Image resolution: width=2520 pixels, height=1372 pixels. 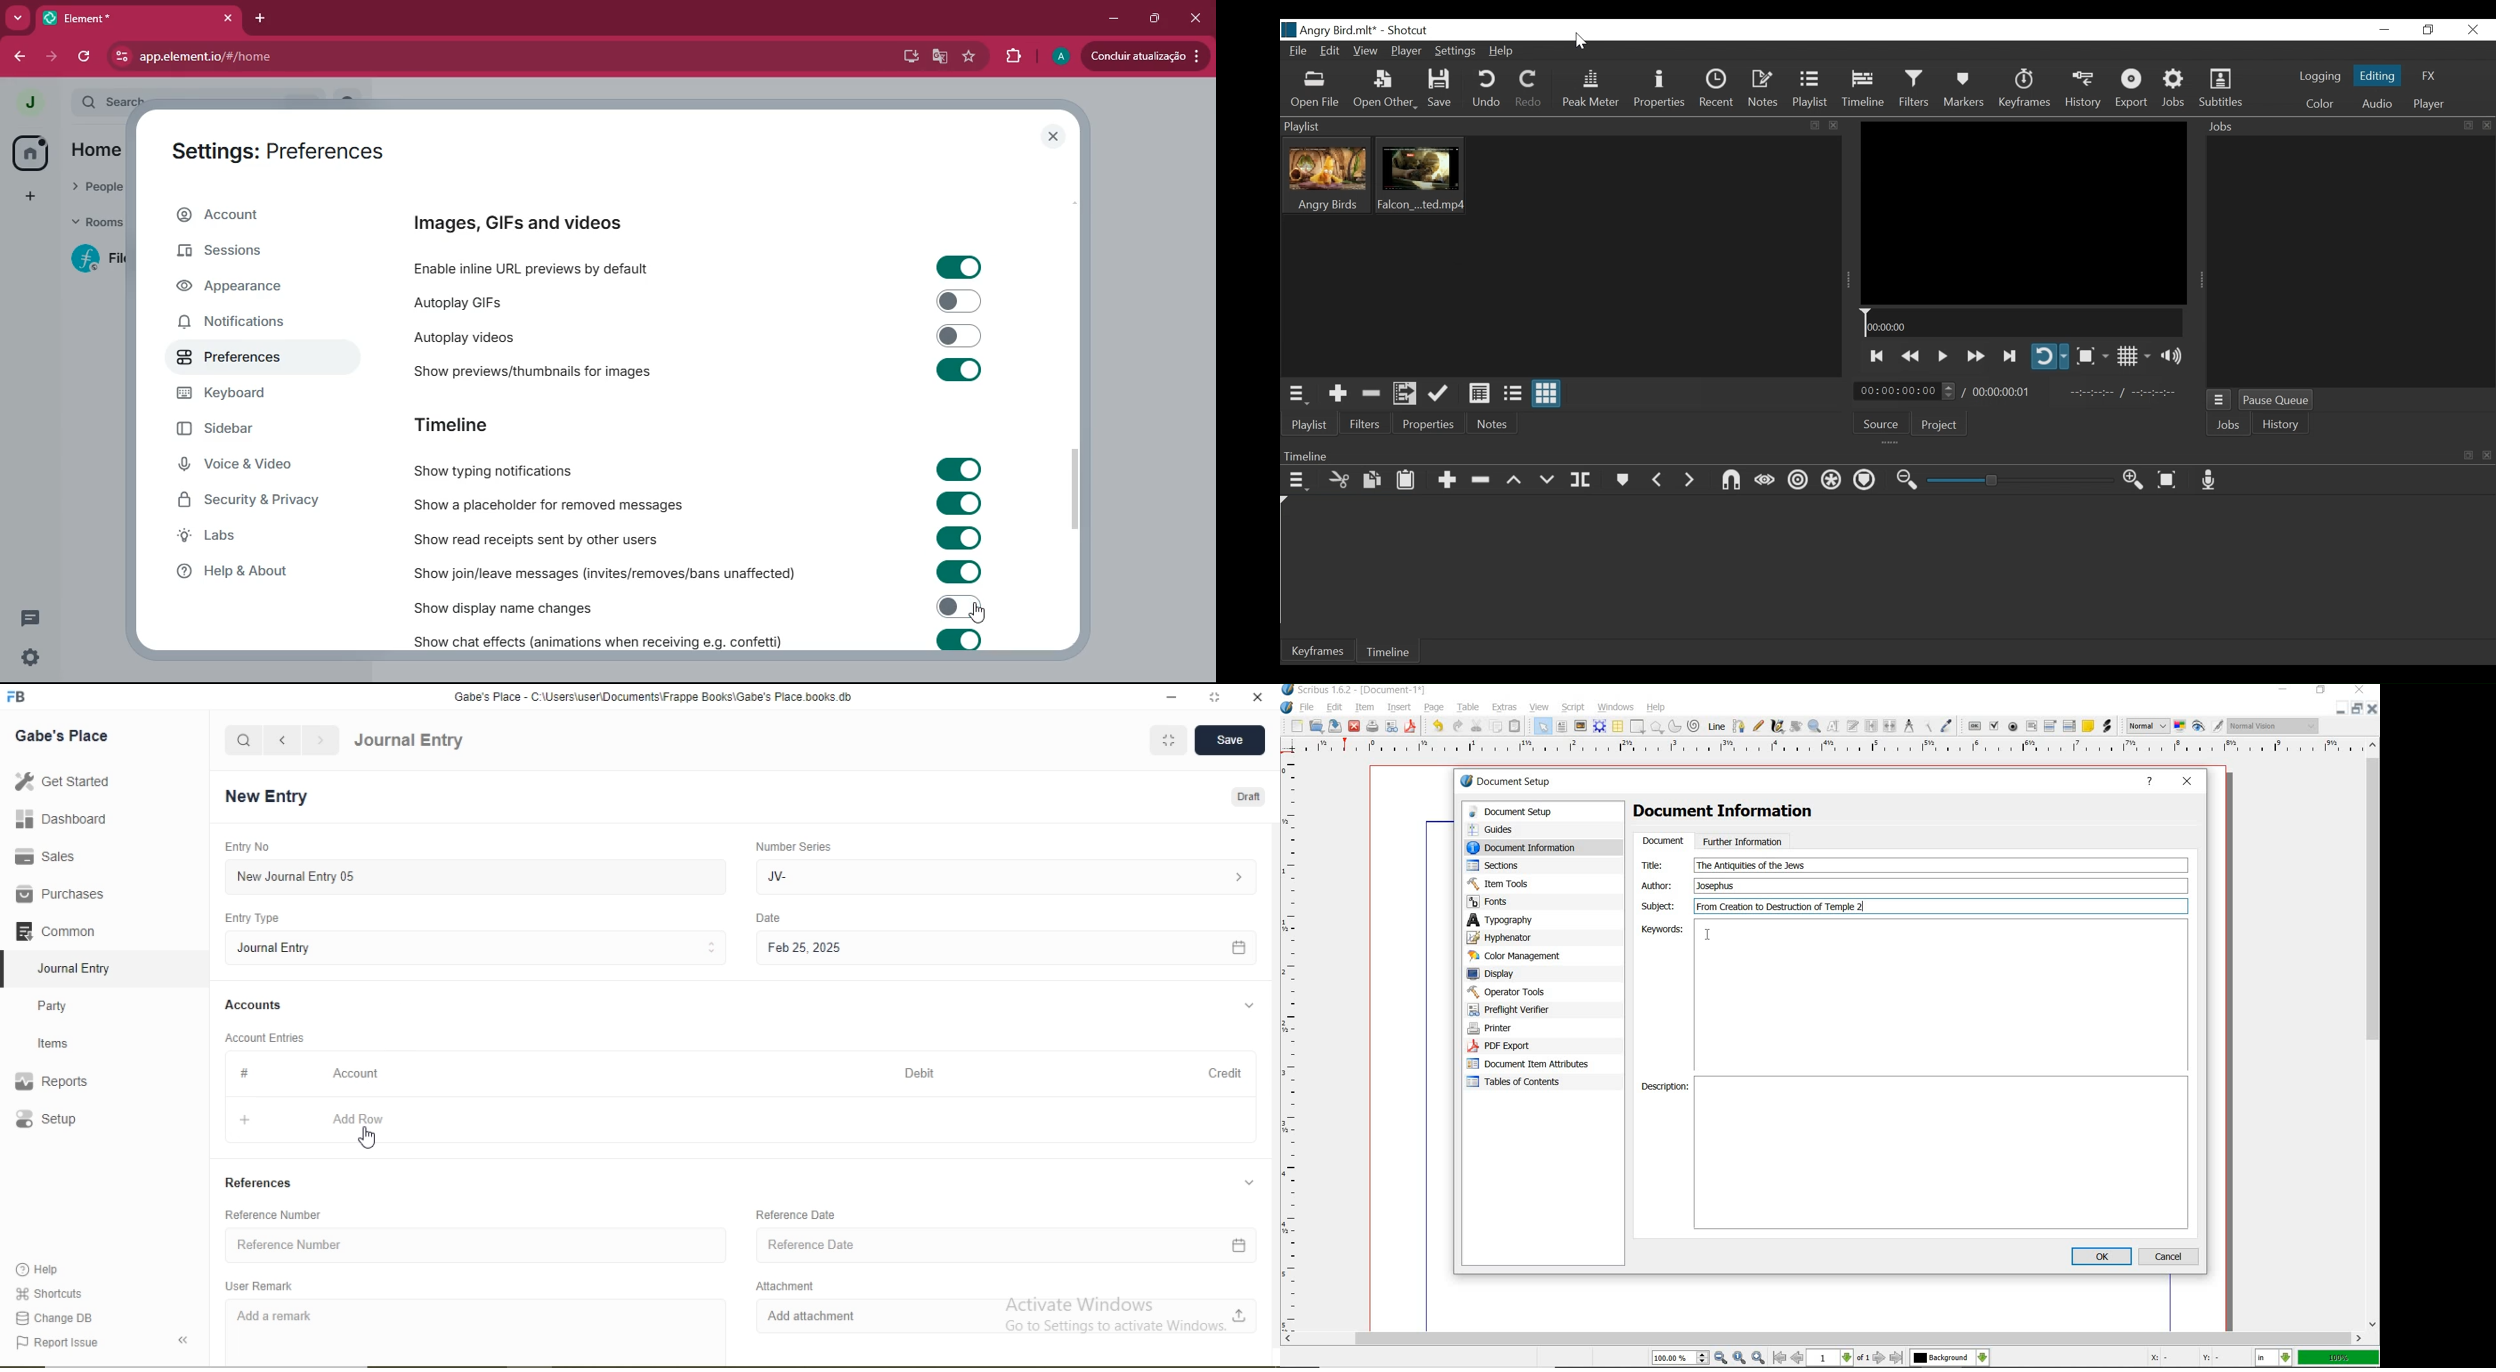 What do you see at coordinates (1507, 781) in the screenshot?
I see `document setup` at bounding box center [1507, 781].